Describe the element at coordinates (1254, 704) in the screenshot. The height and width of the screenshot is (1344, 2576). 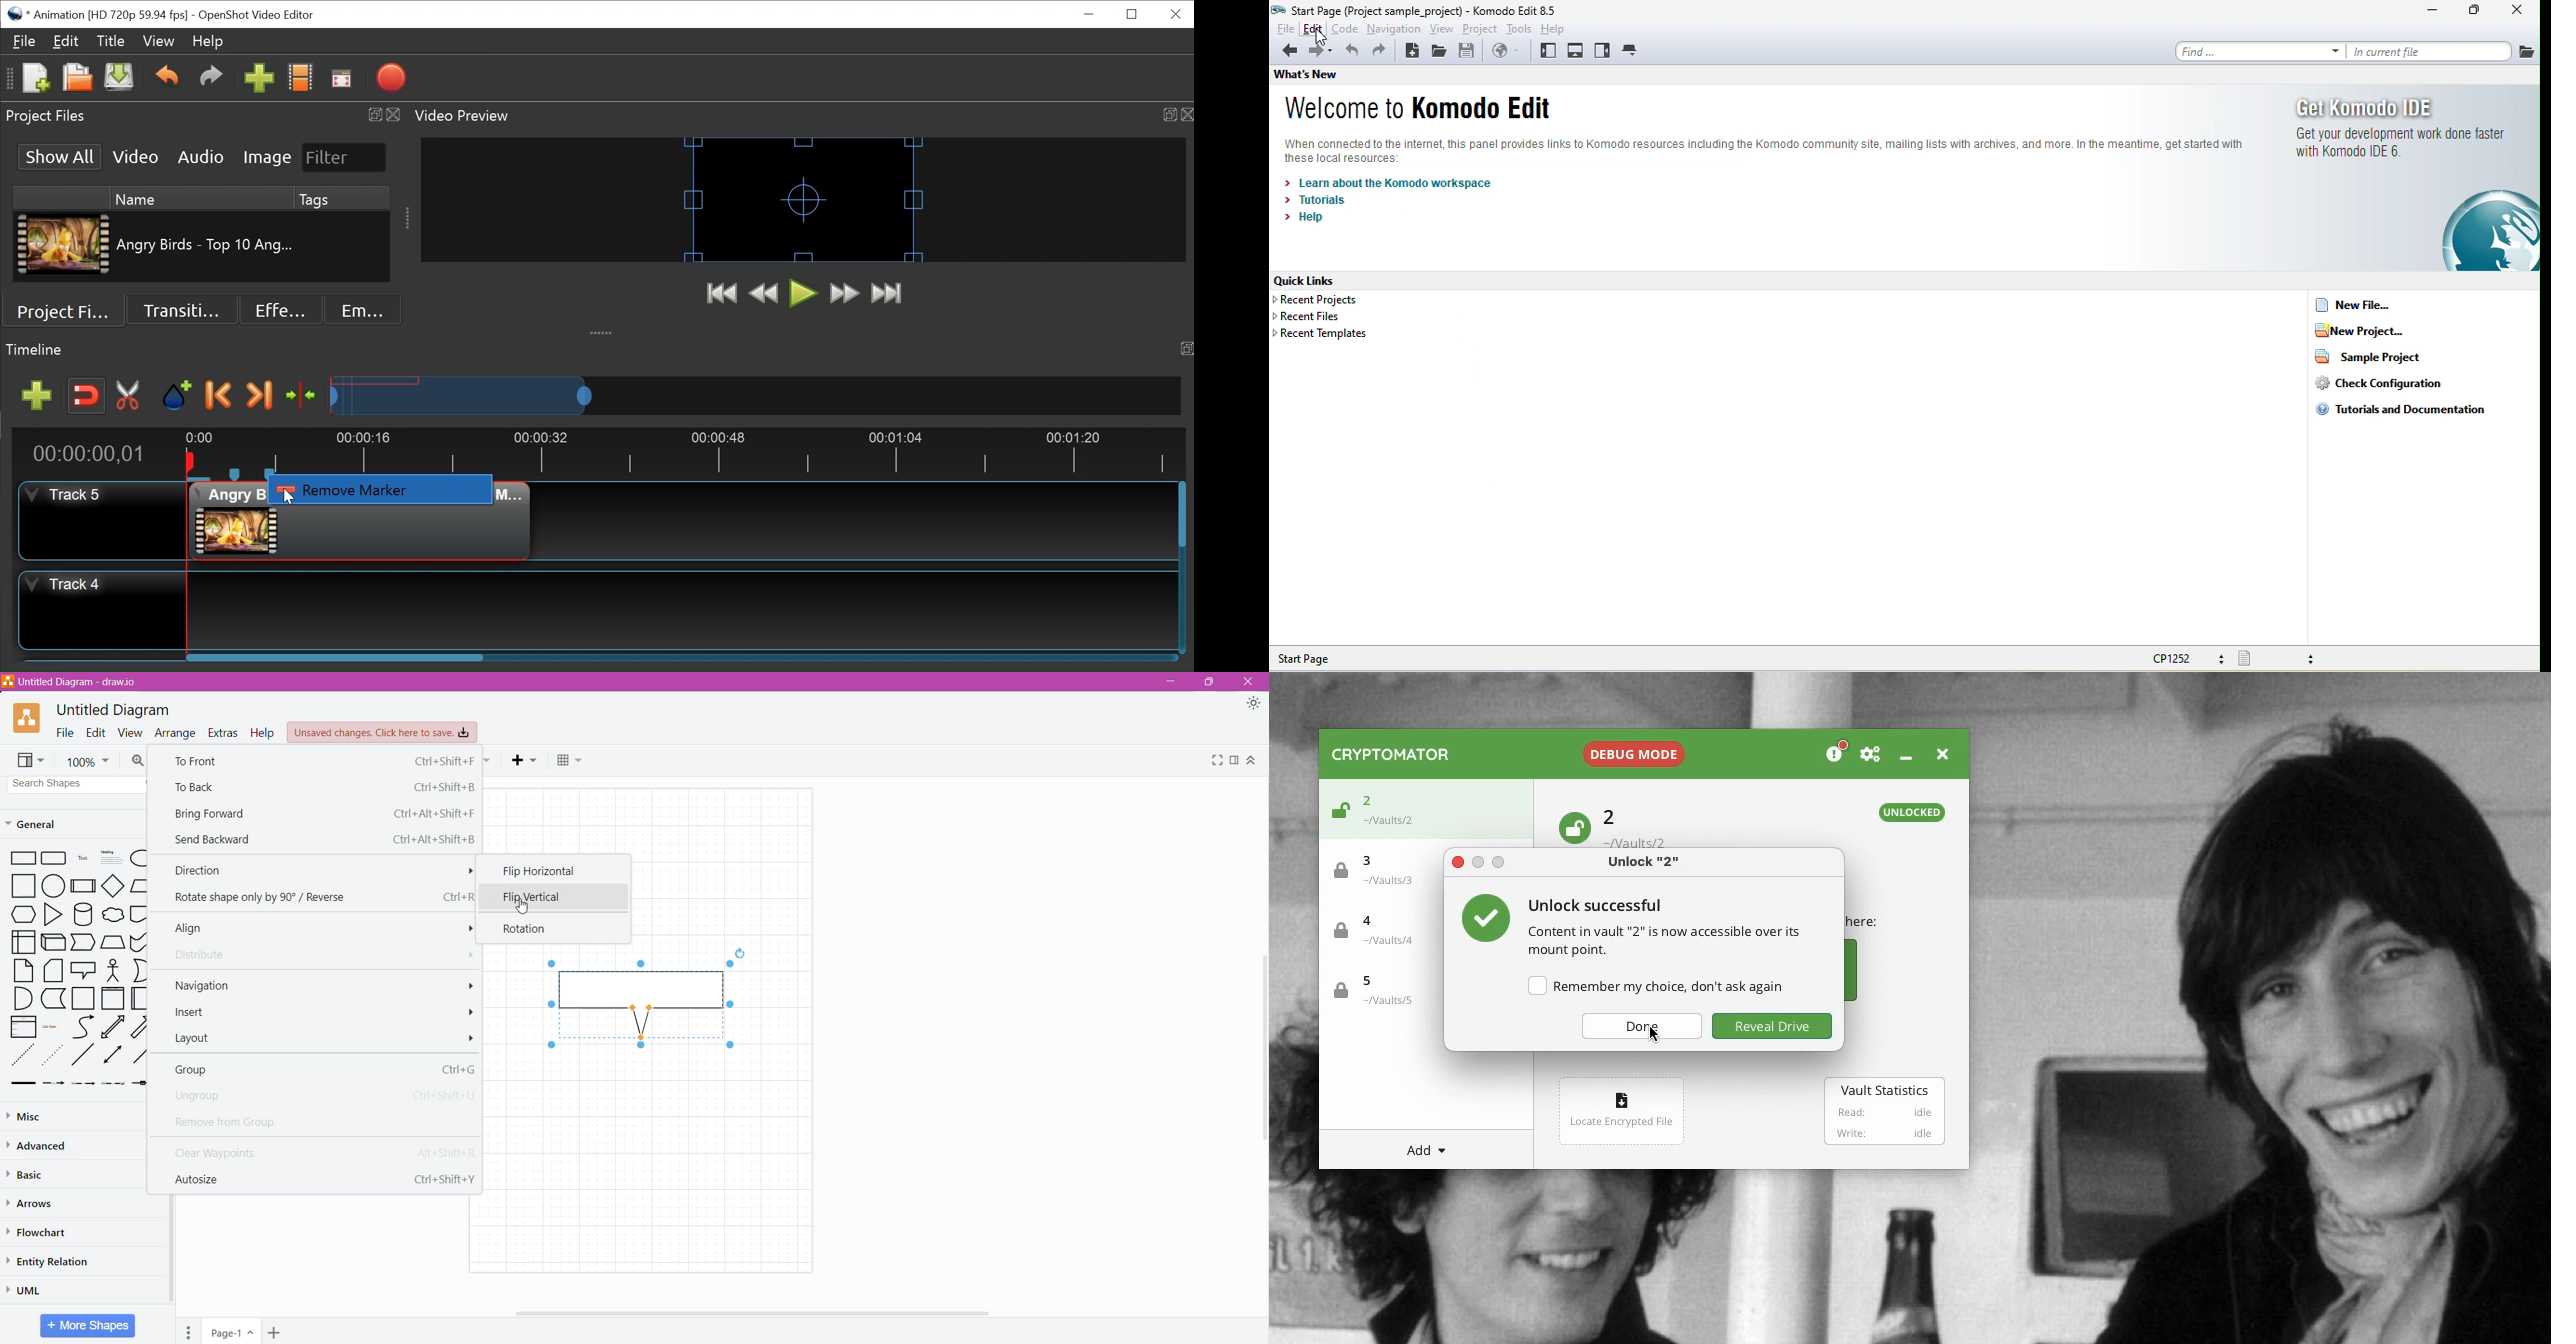
I see `Appearance` at that location.